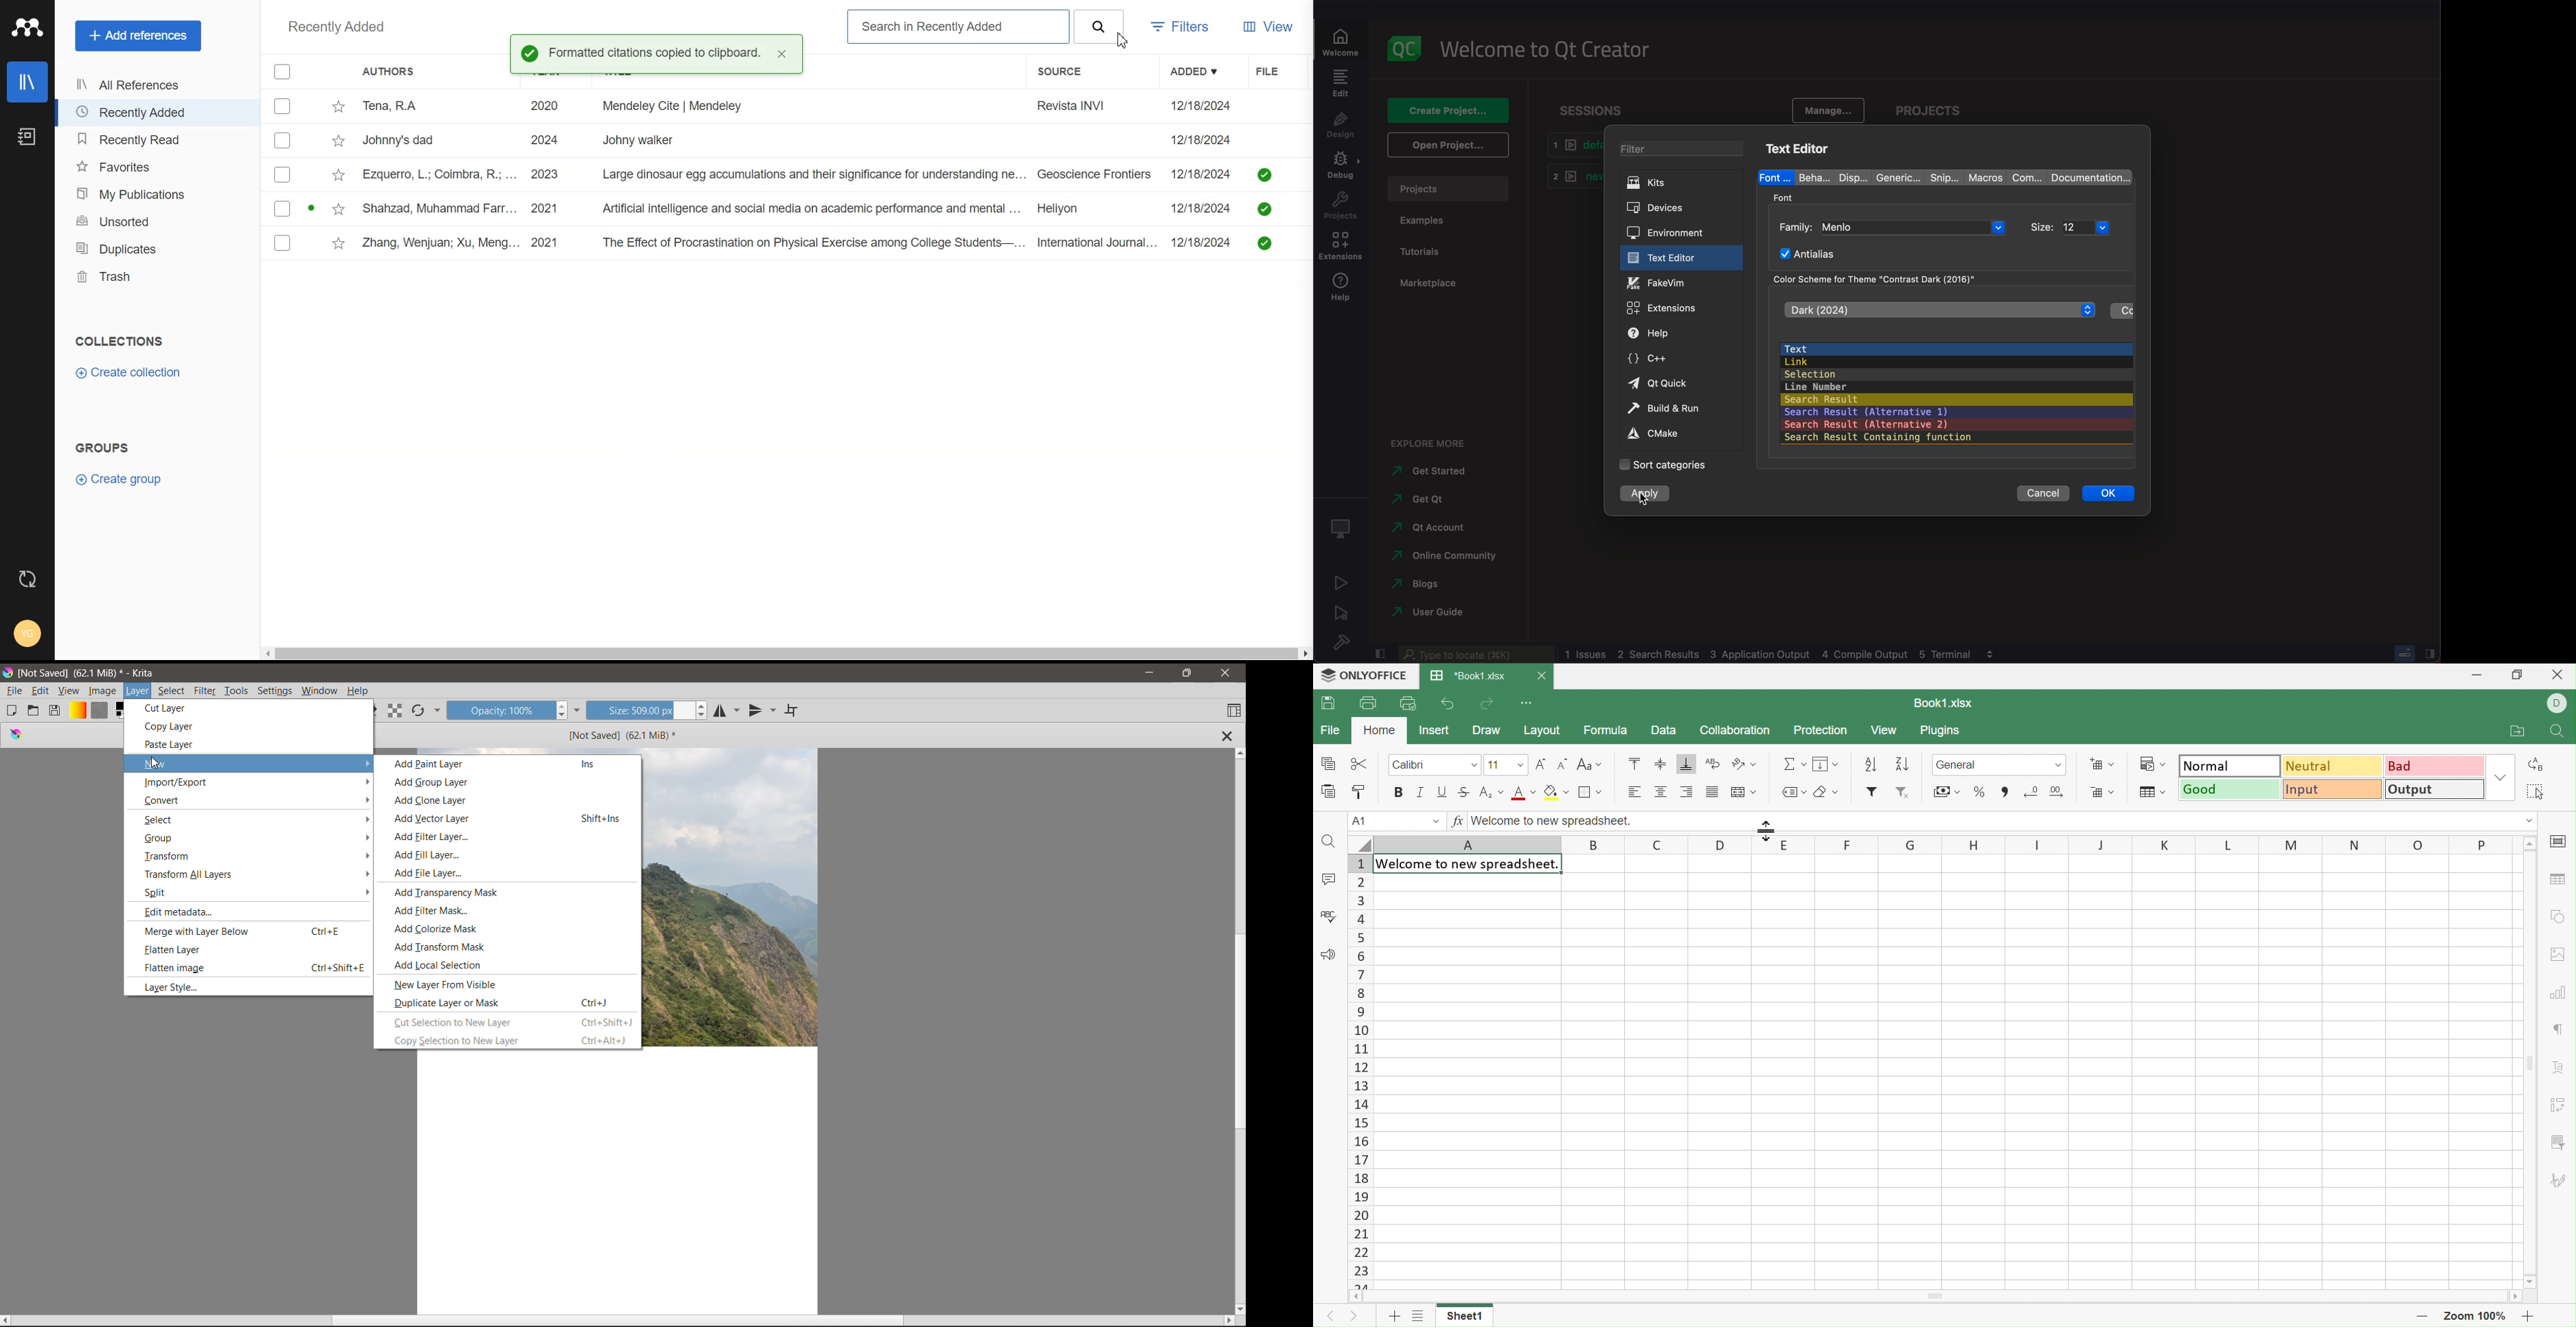  I want to click on Canvas with an Image Layer , so click(620, 1182).